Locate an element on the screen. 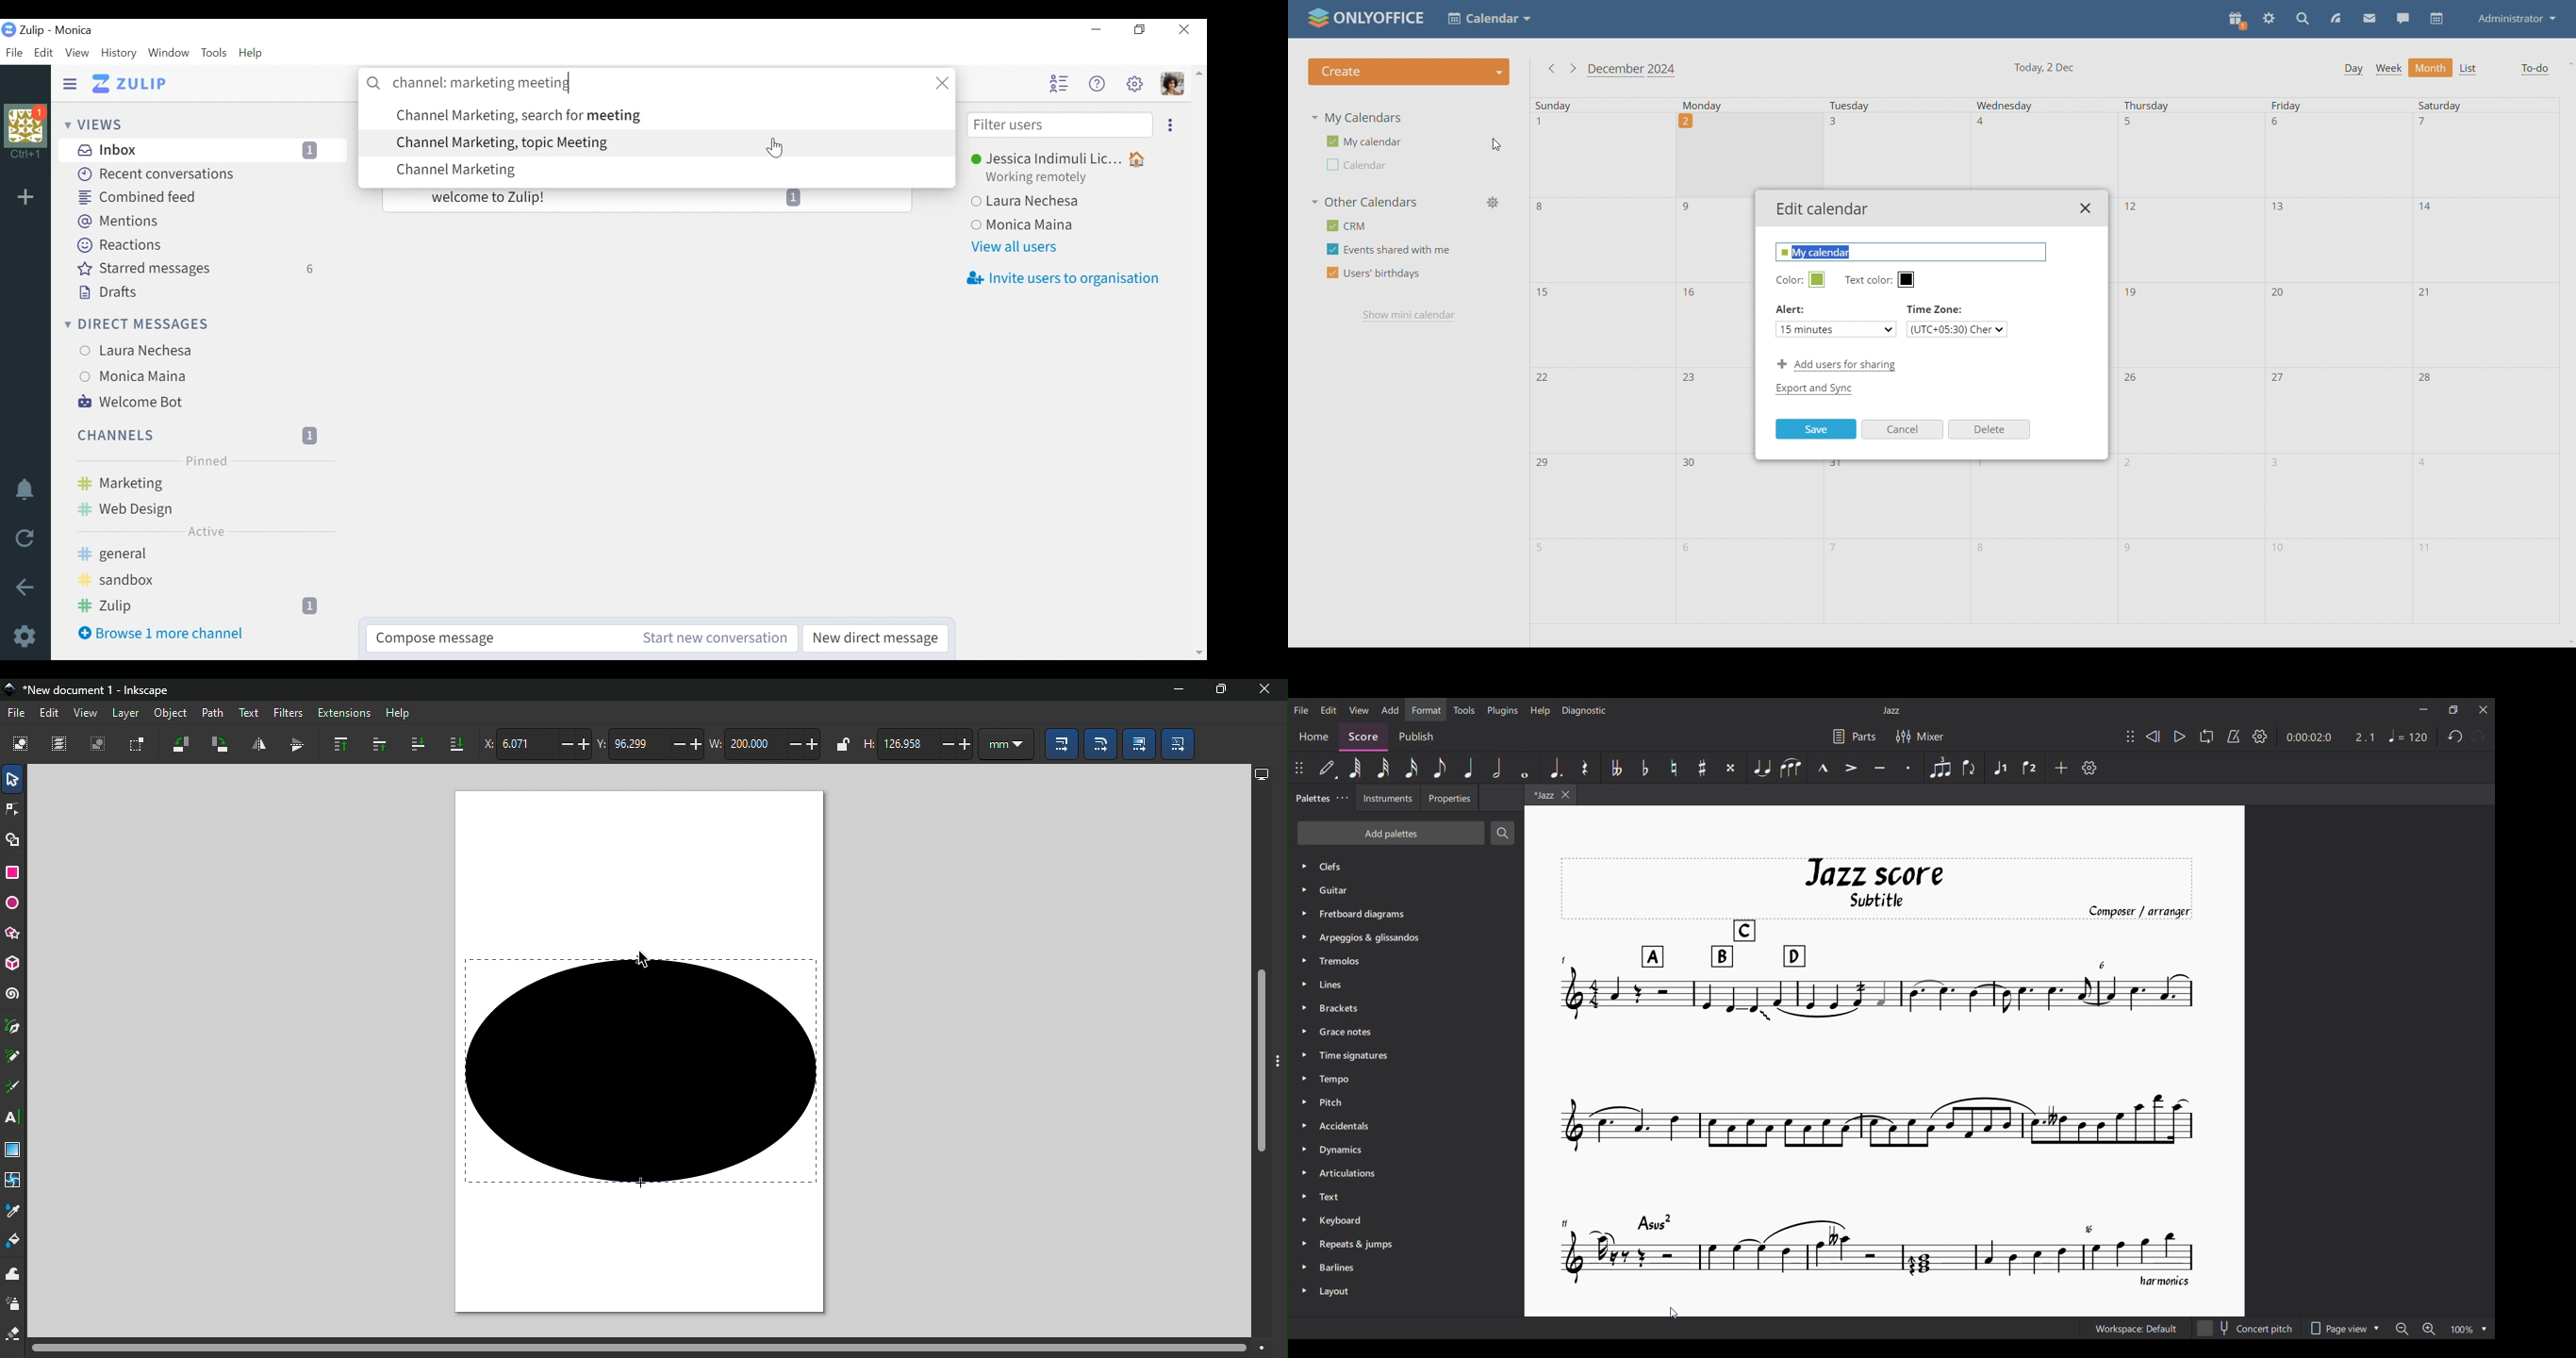 The image size is (2576, 1372). Time is located at coordinates (1357, 1057).